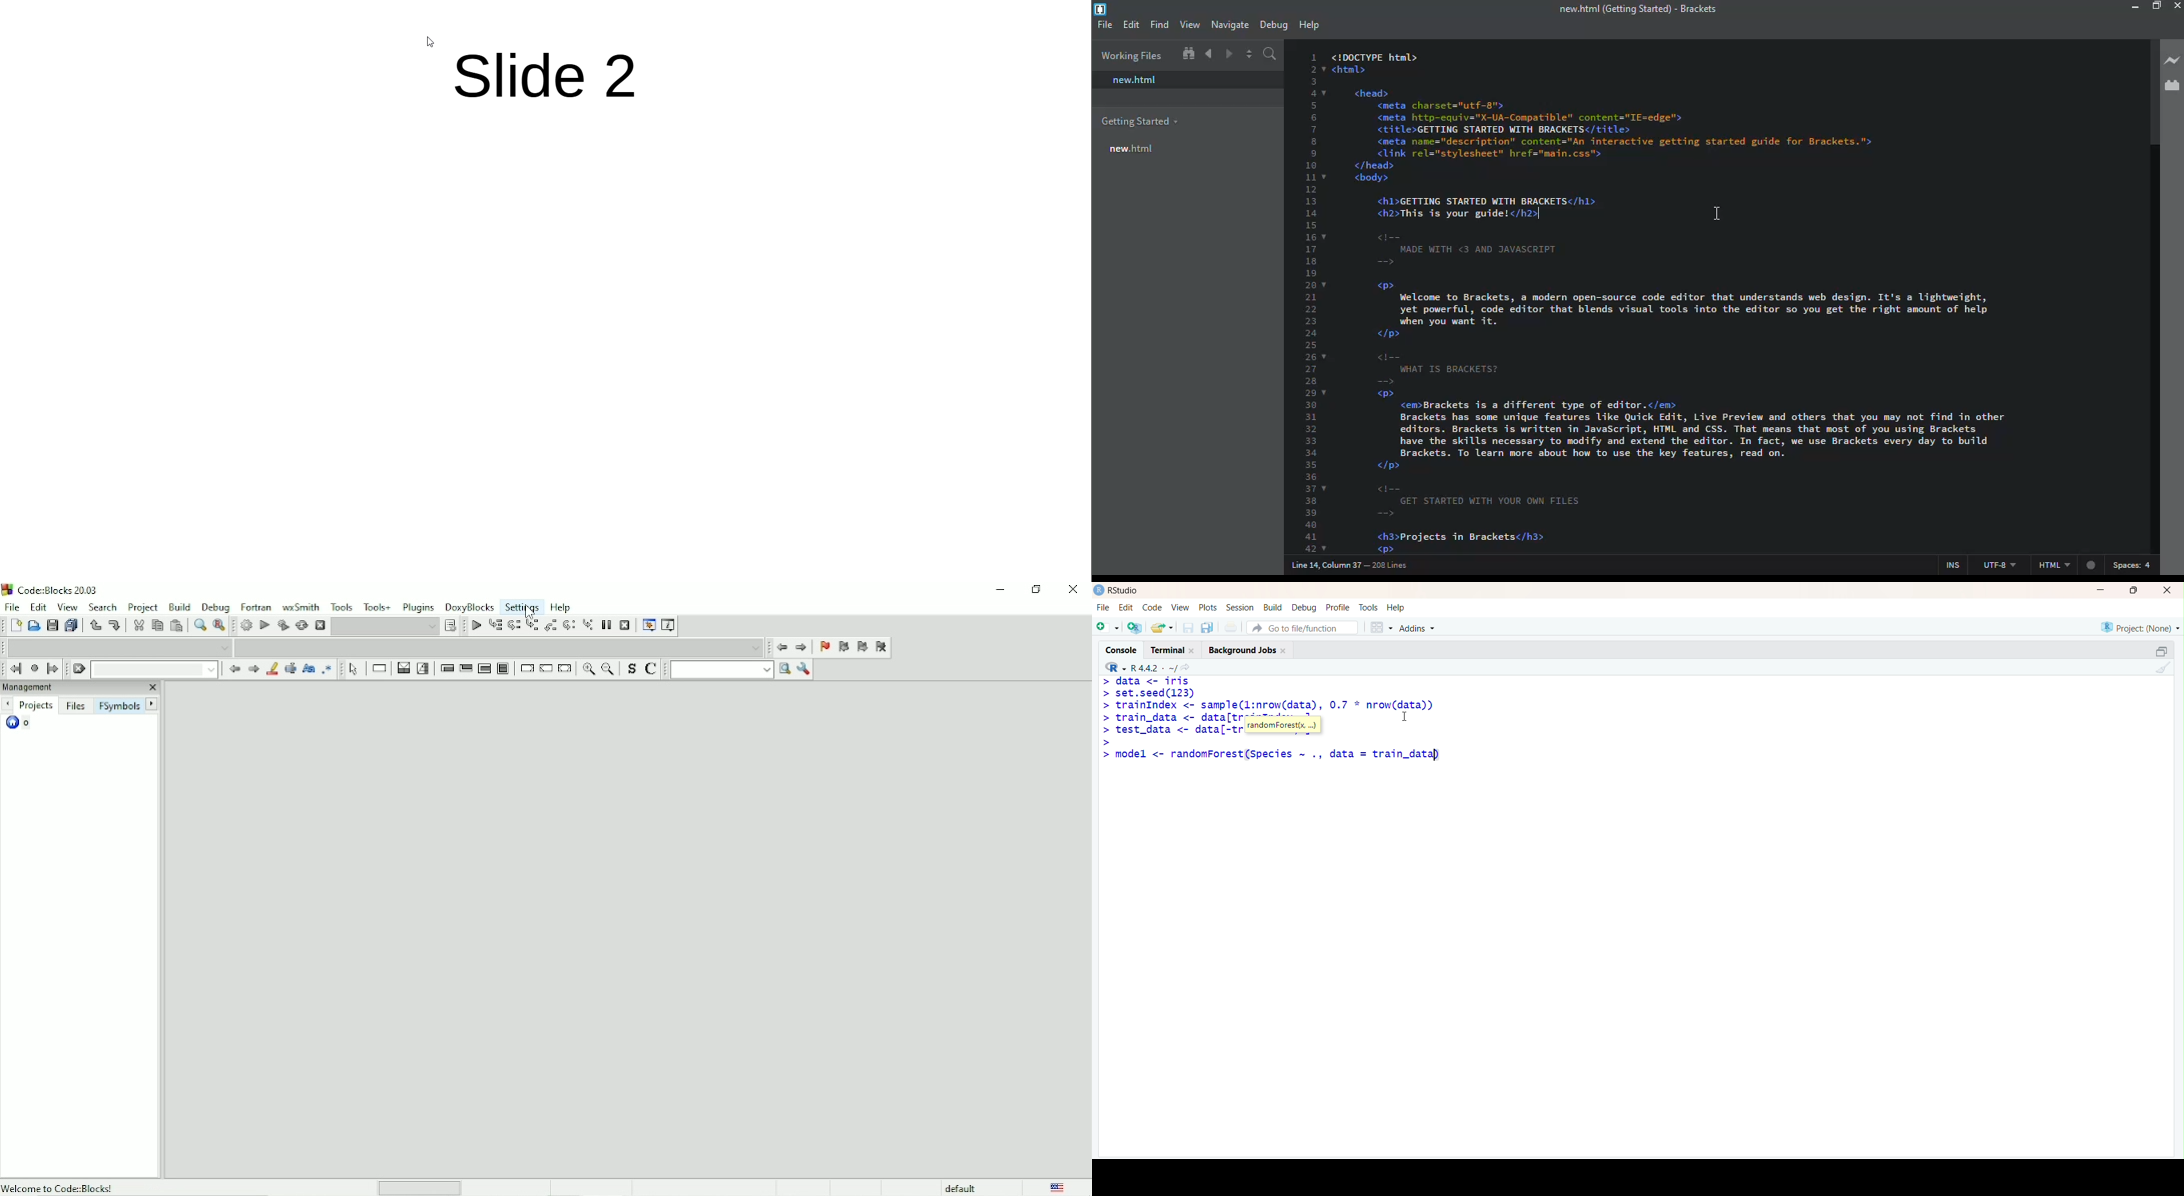 Image resolution: width=2184 pixels, height=1204 pixels. What do you see at coordinates (270, 669) in the screenshot?
I see `Highlight` at bounding box center [270, 669].